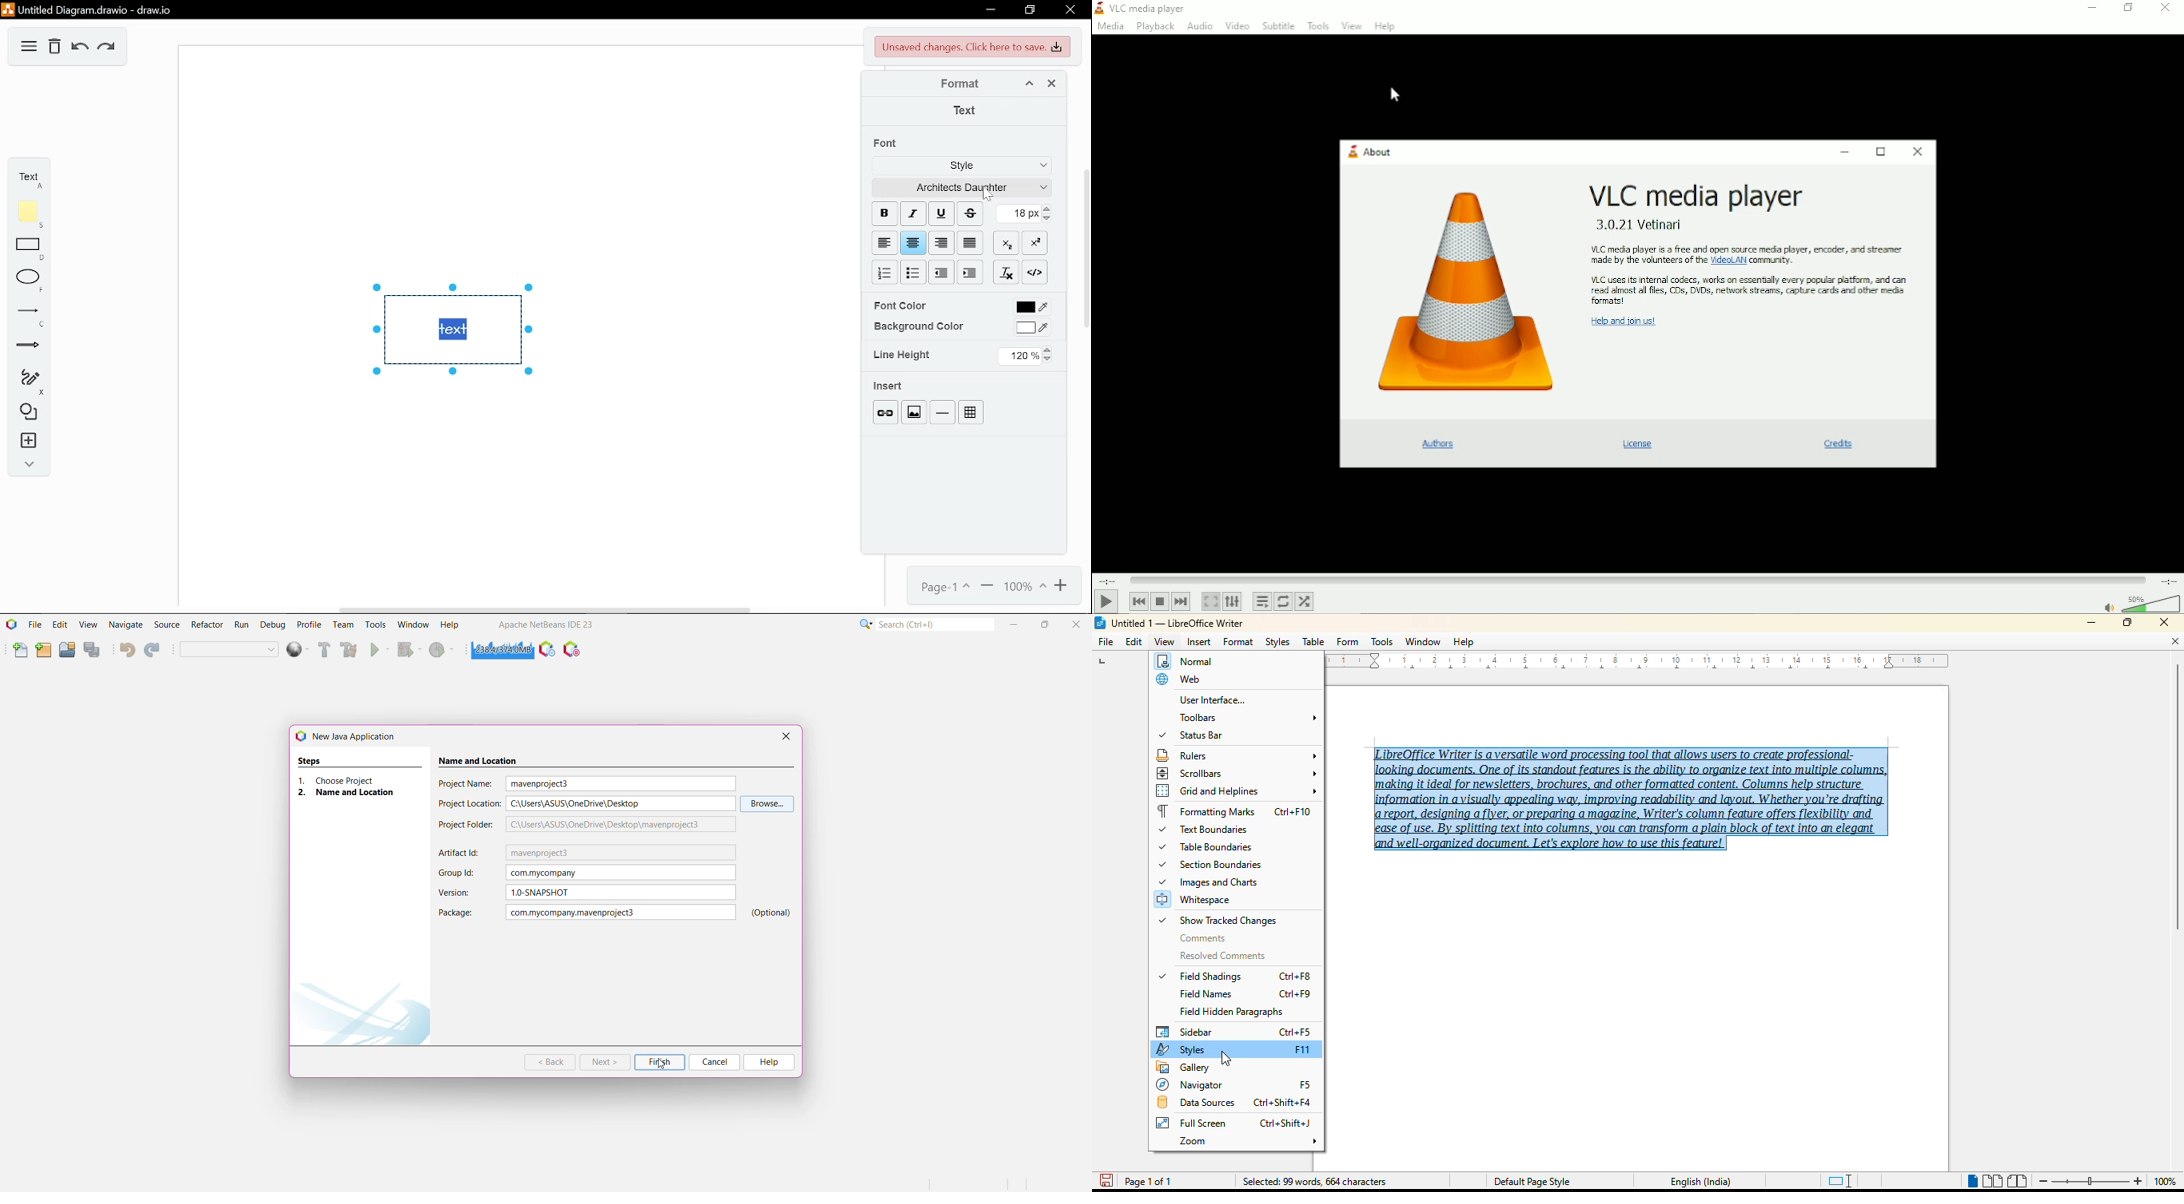 The image size is (2184, 1204). I want to click on insert, so click(889, 385).